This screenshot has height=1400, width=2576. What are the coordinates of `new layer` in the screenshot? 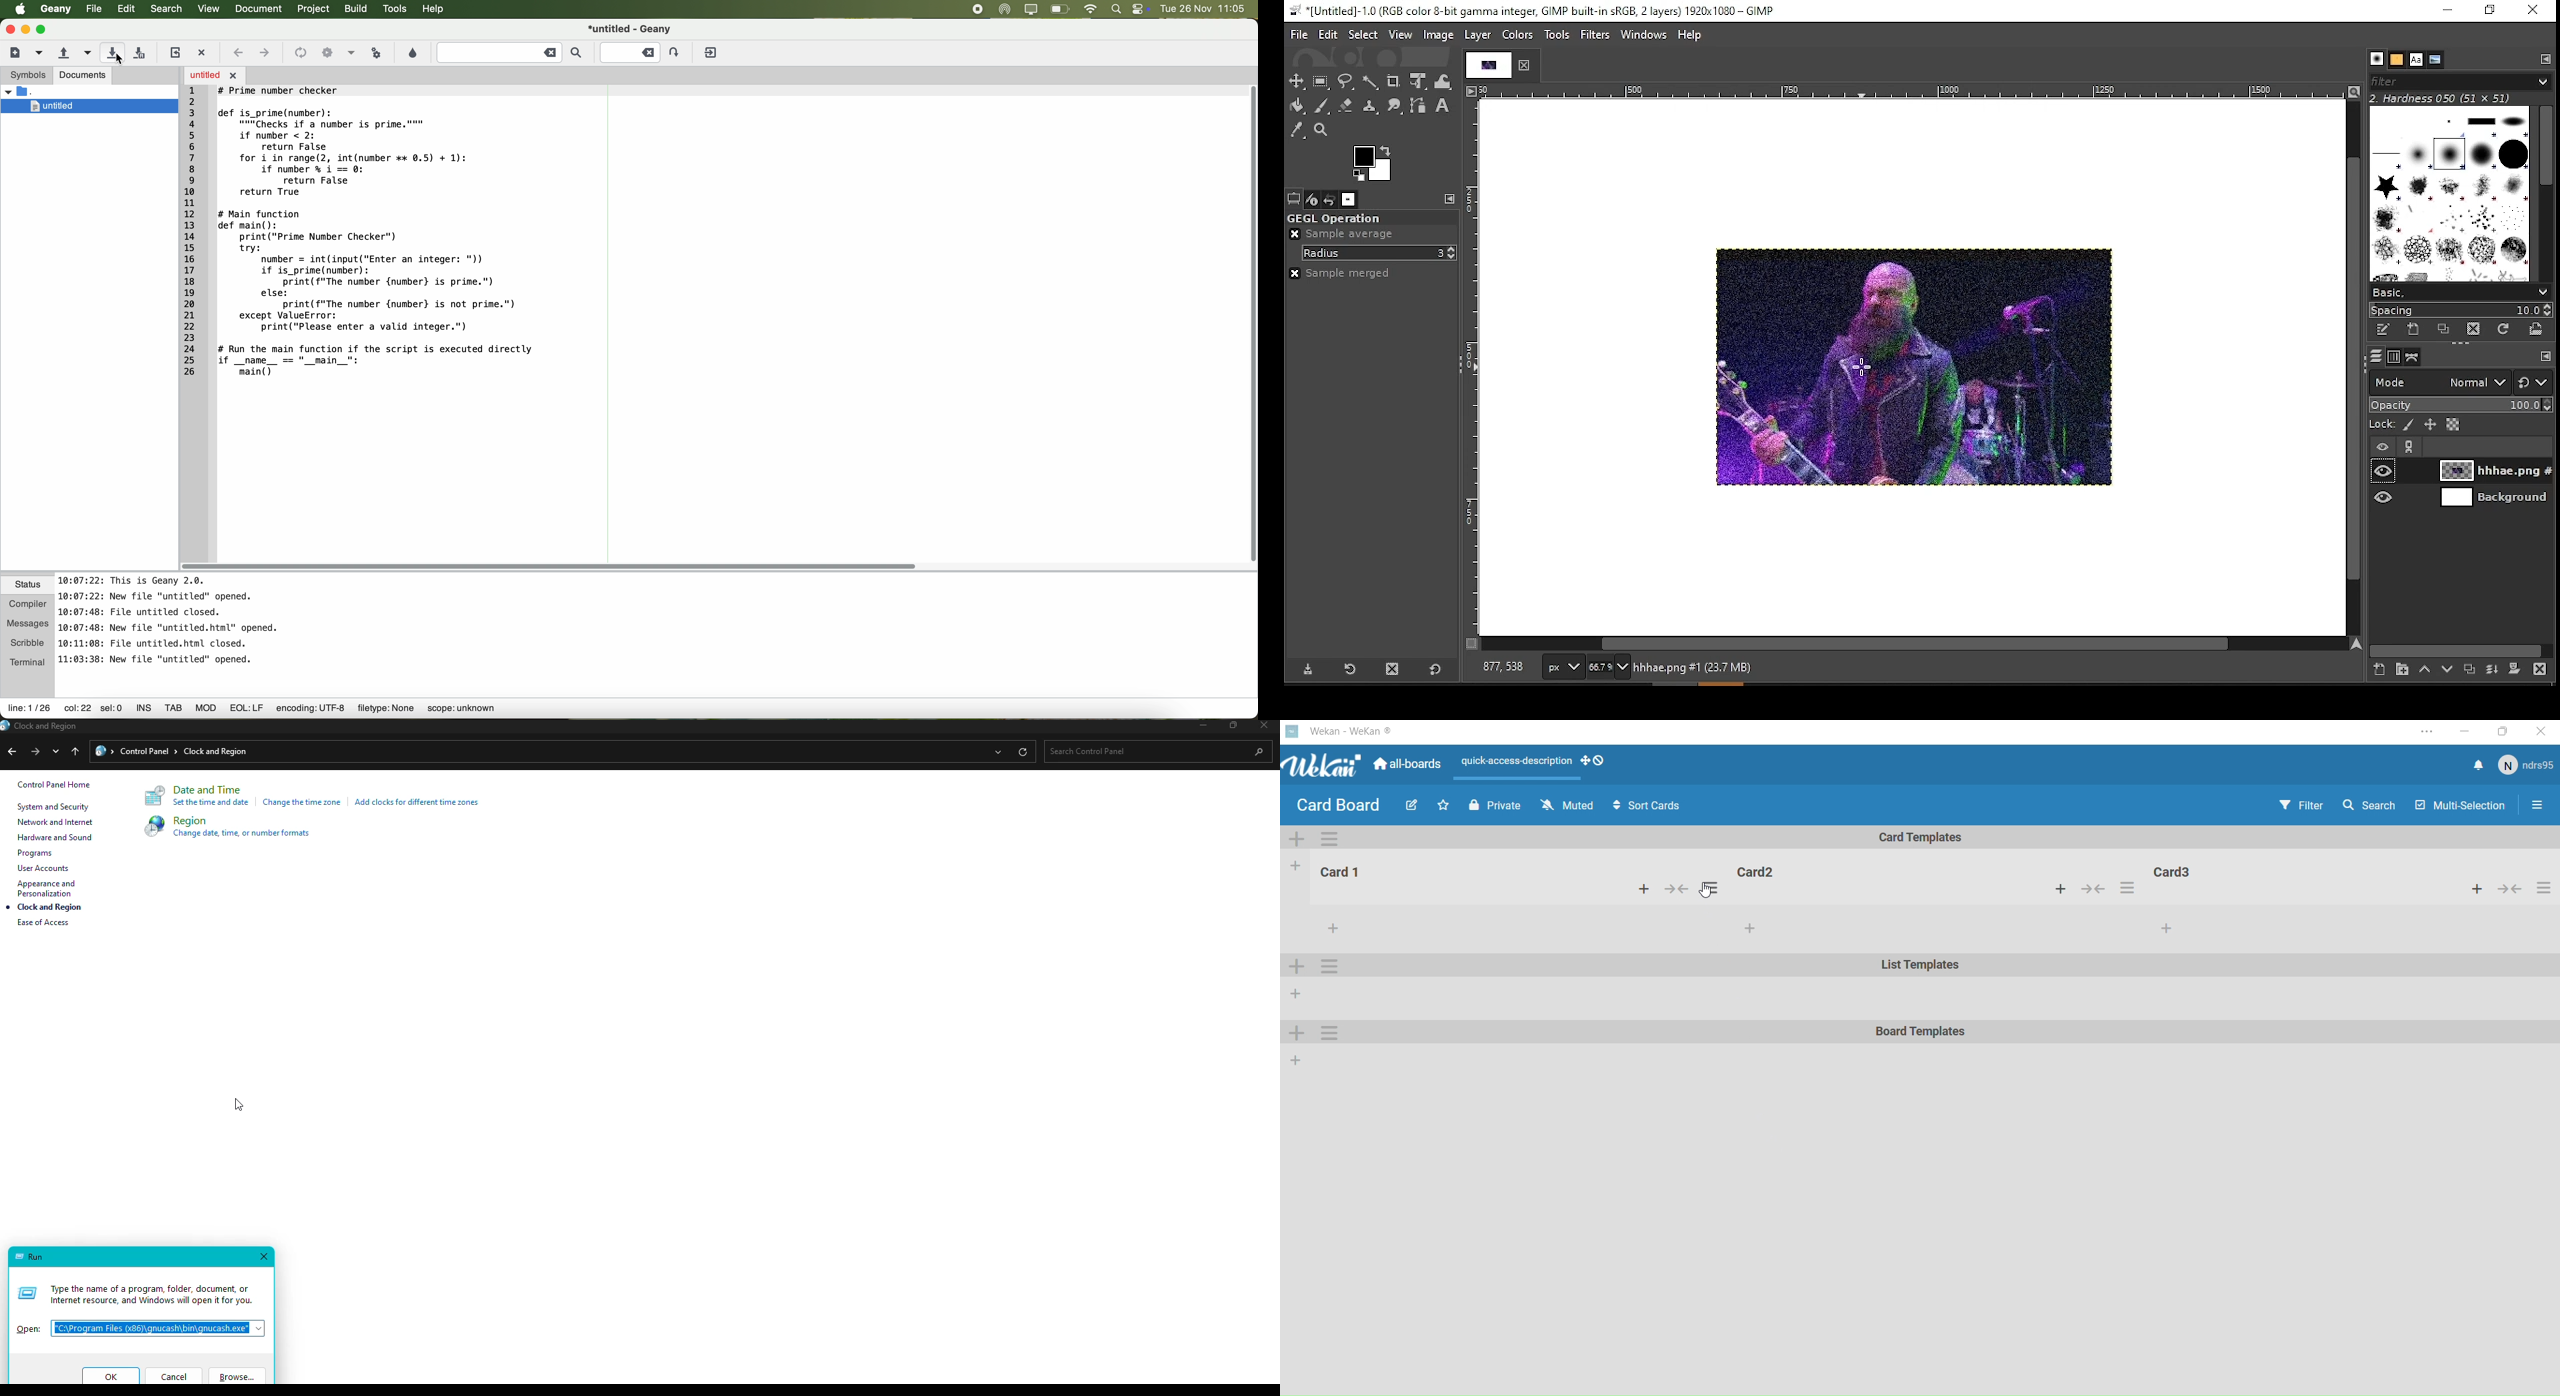 It's located at (2377, 672).